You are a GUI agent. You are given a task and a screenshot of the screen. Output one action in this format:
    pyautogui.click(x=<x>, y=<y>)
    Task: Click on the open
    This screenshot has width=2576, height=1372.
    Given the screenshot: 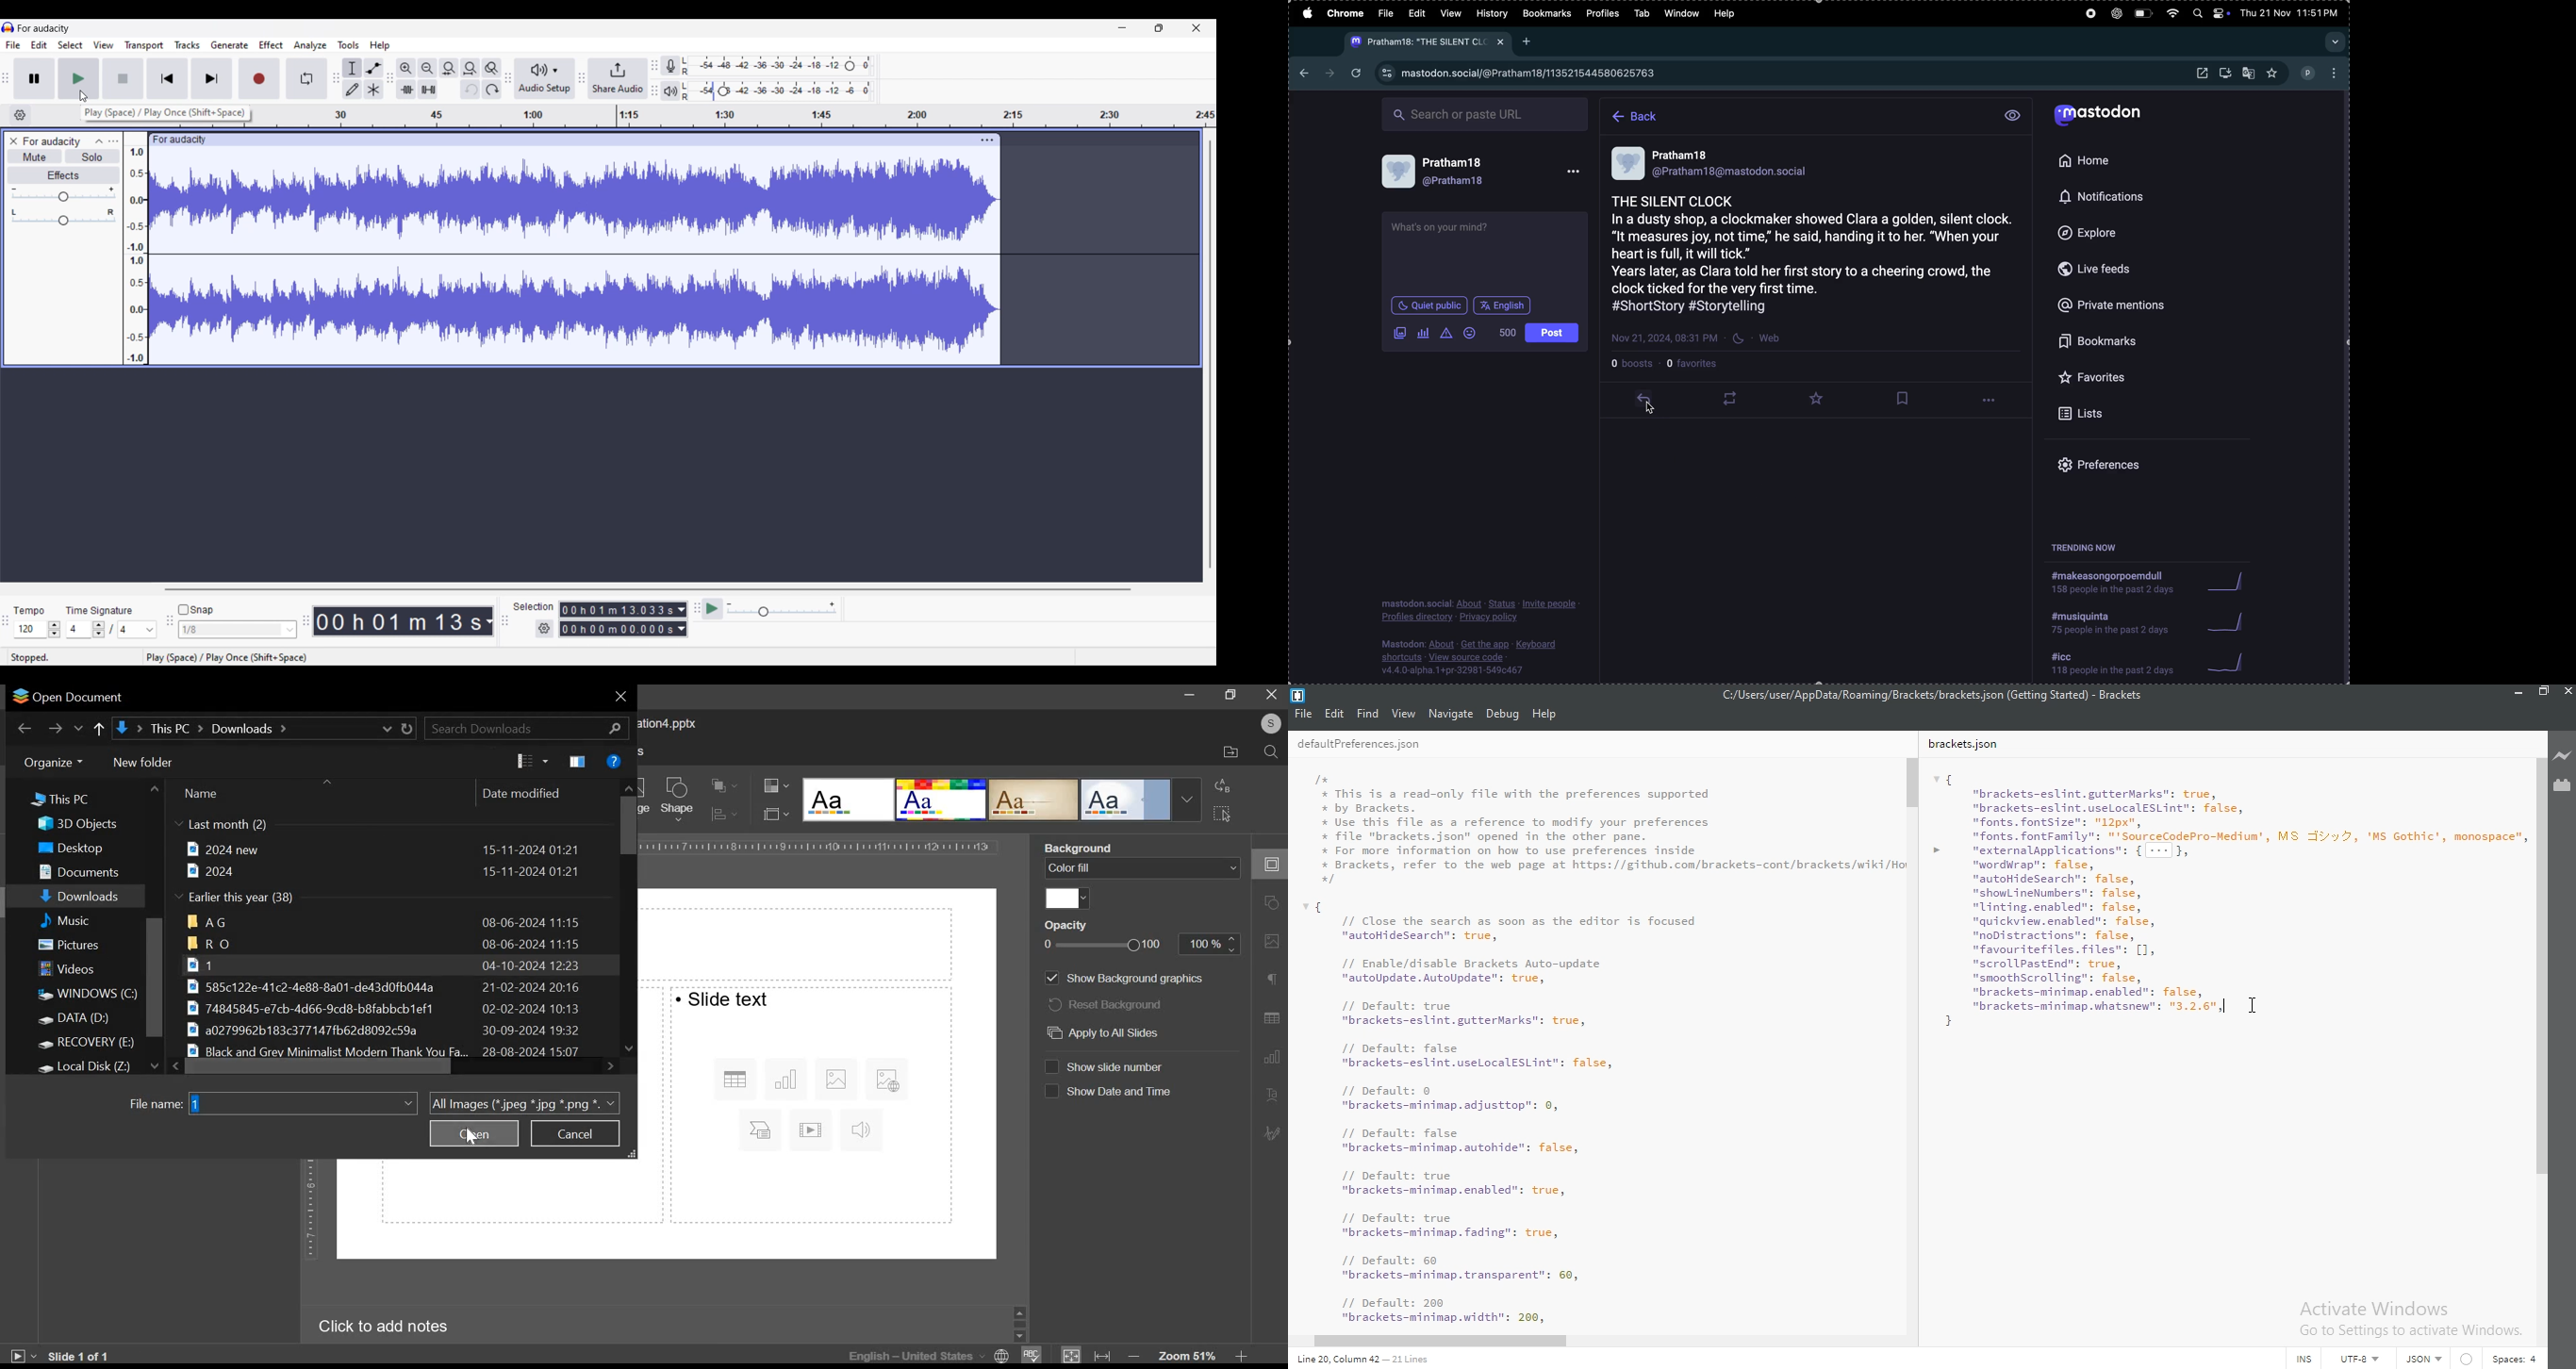 What is the action you would take?
    pyautogui.click(x=474, y=1133)
    